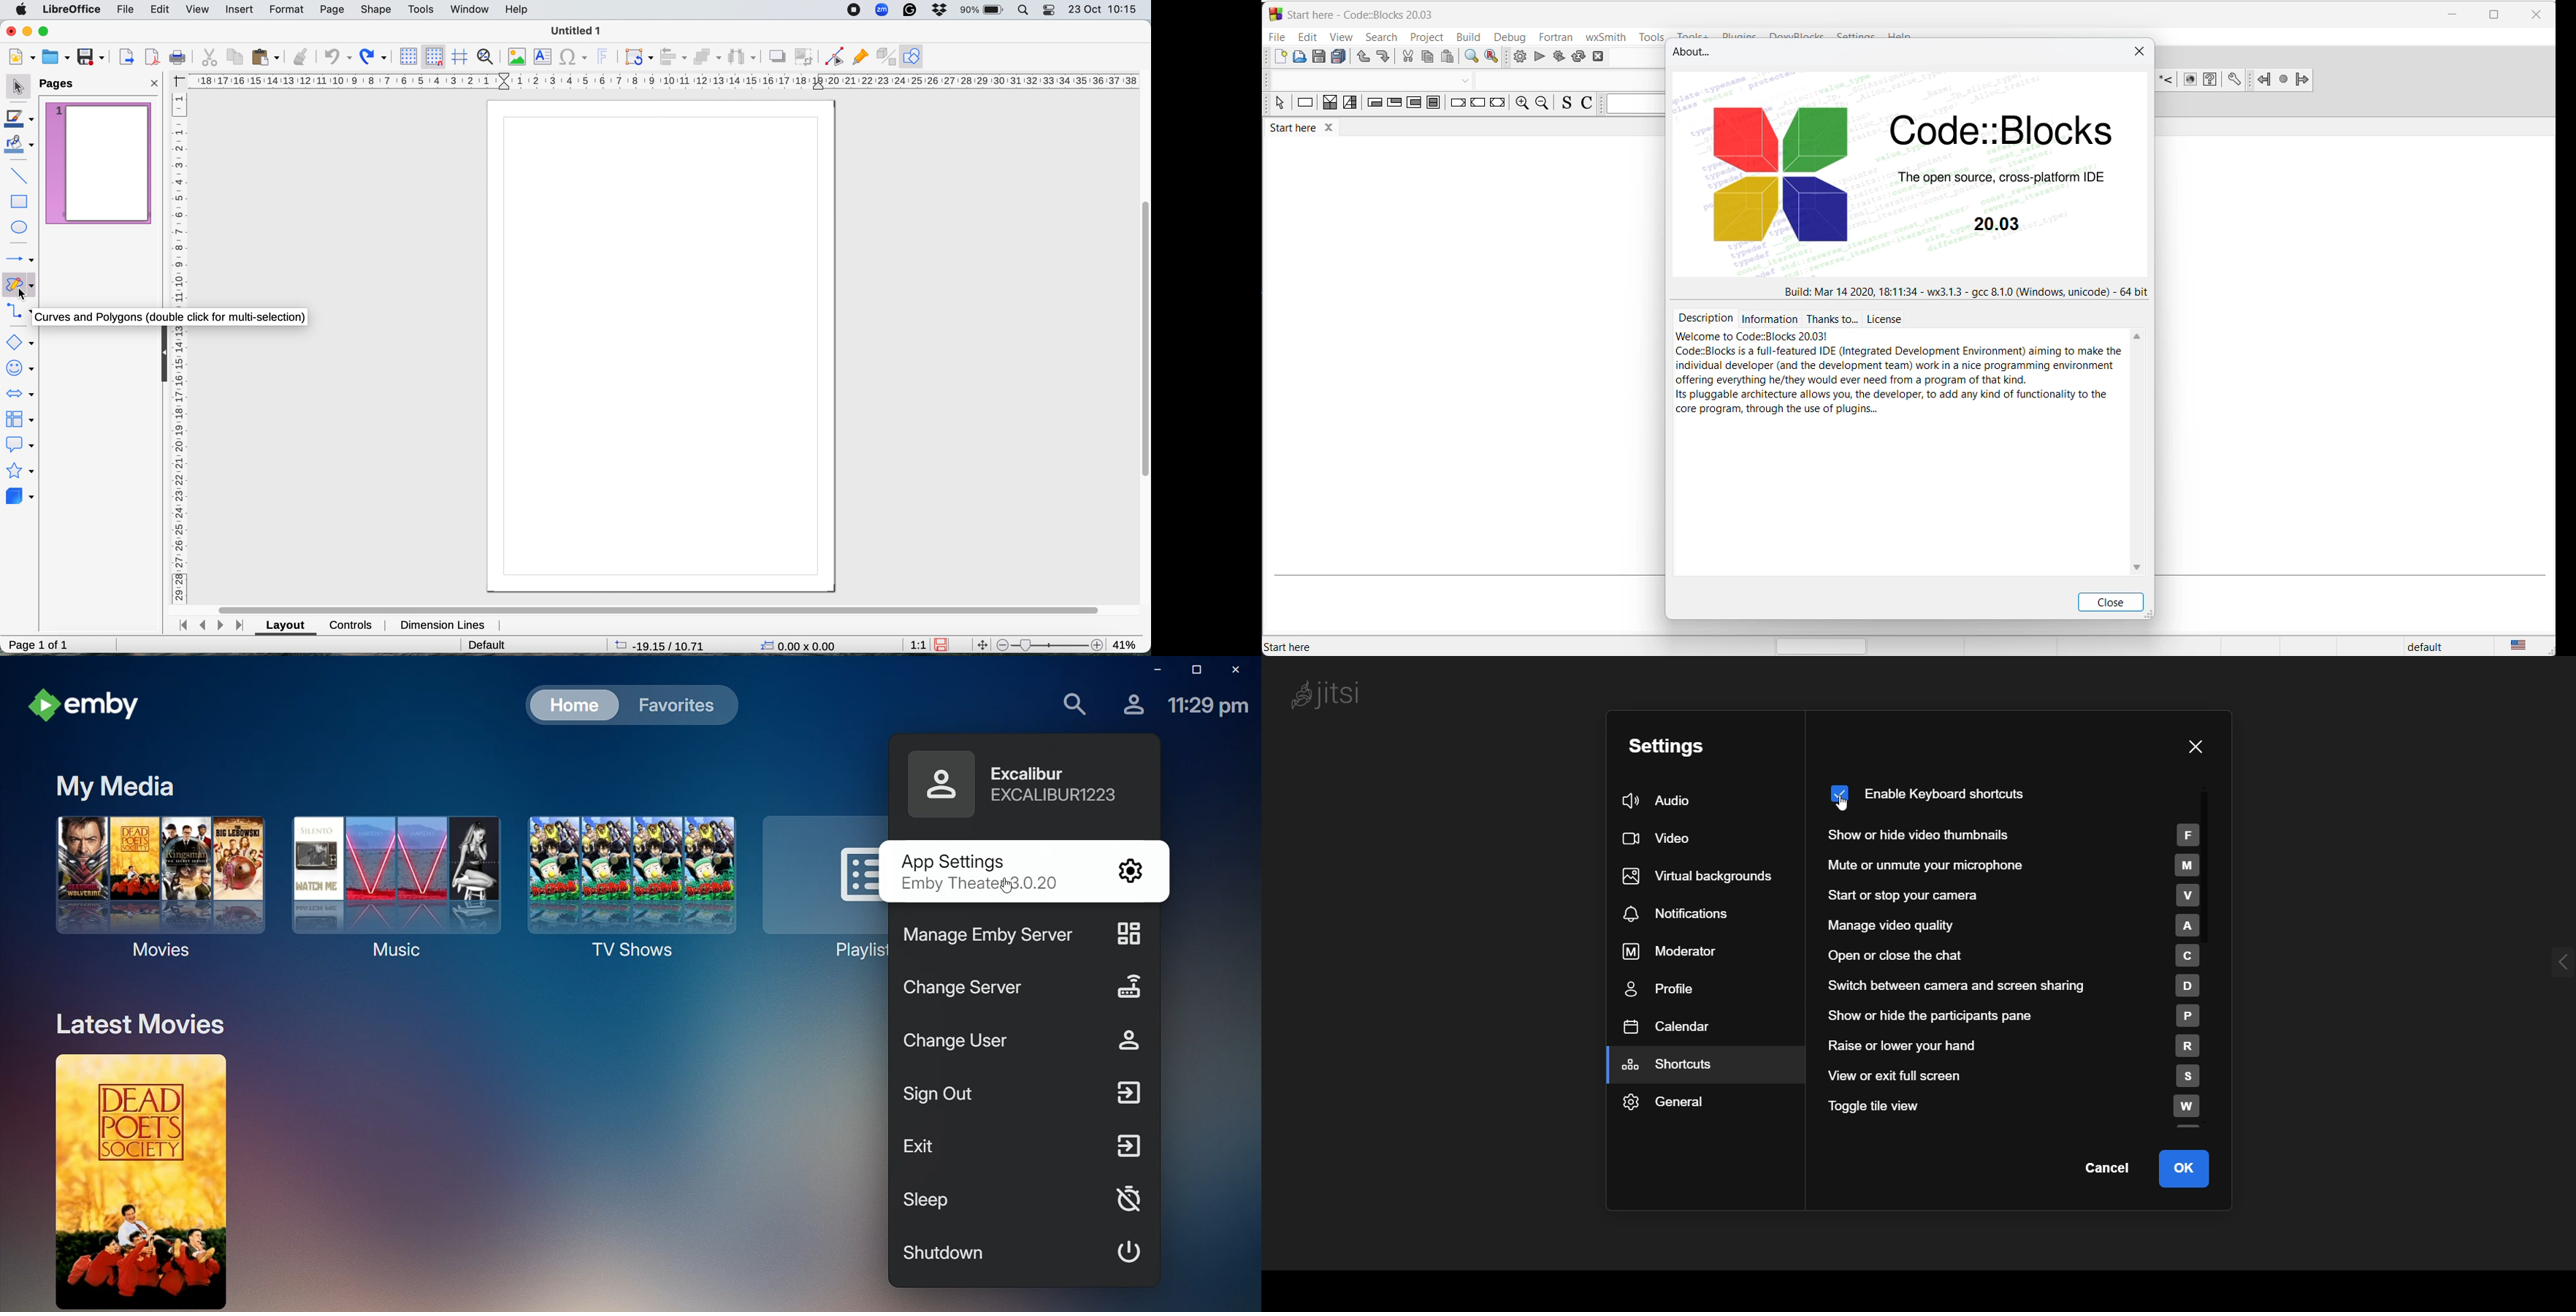  I want to click on paste, so click(1448, 57).